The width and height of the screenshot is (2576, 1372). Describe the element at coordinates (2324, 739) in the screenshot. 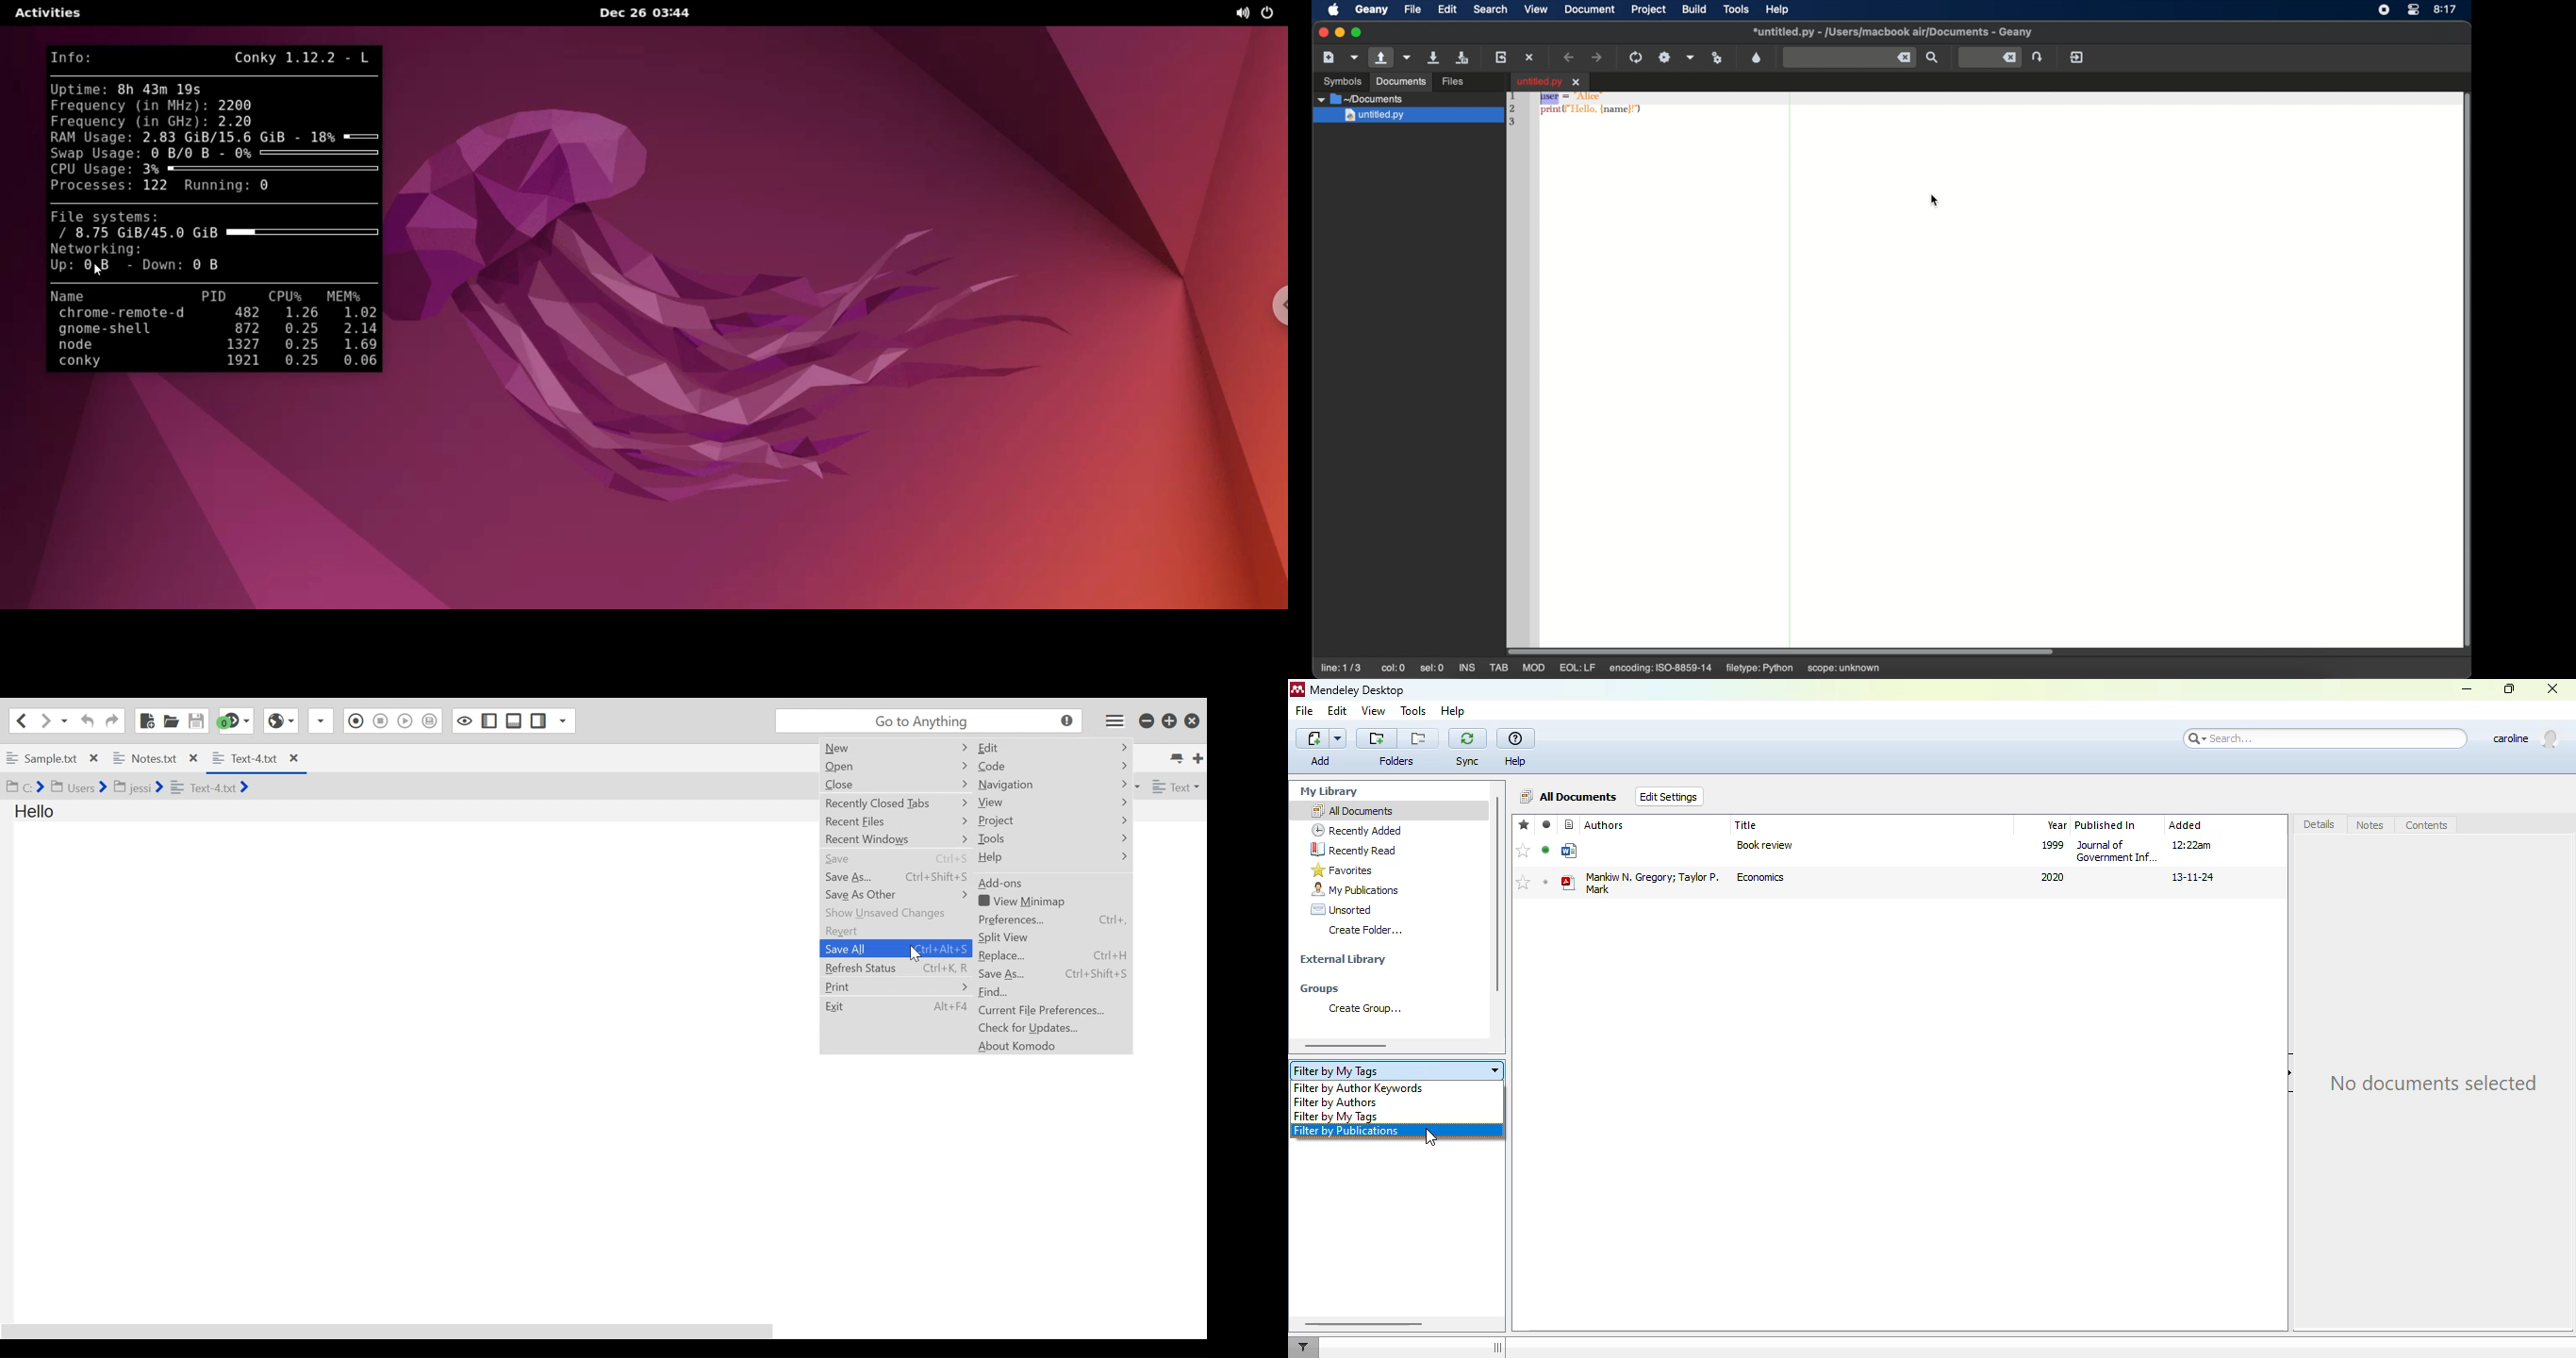

I see `search` at that location.